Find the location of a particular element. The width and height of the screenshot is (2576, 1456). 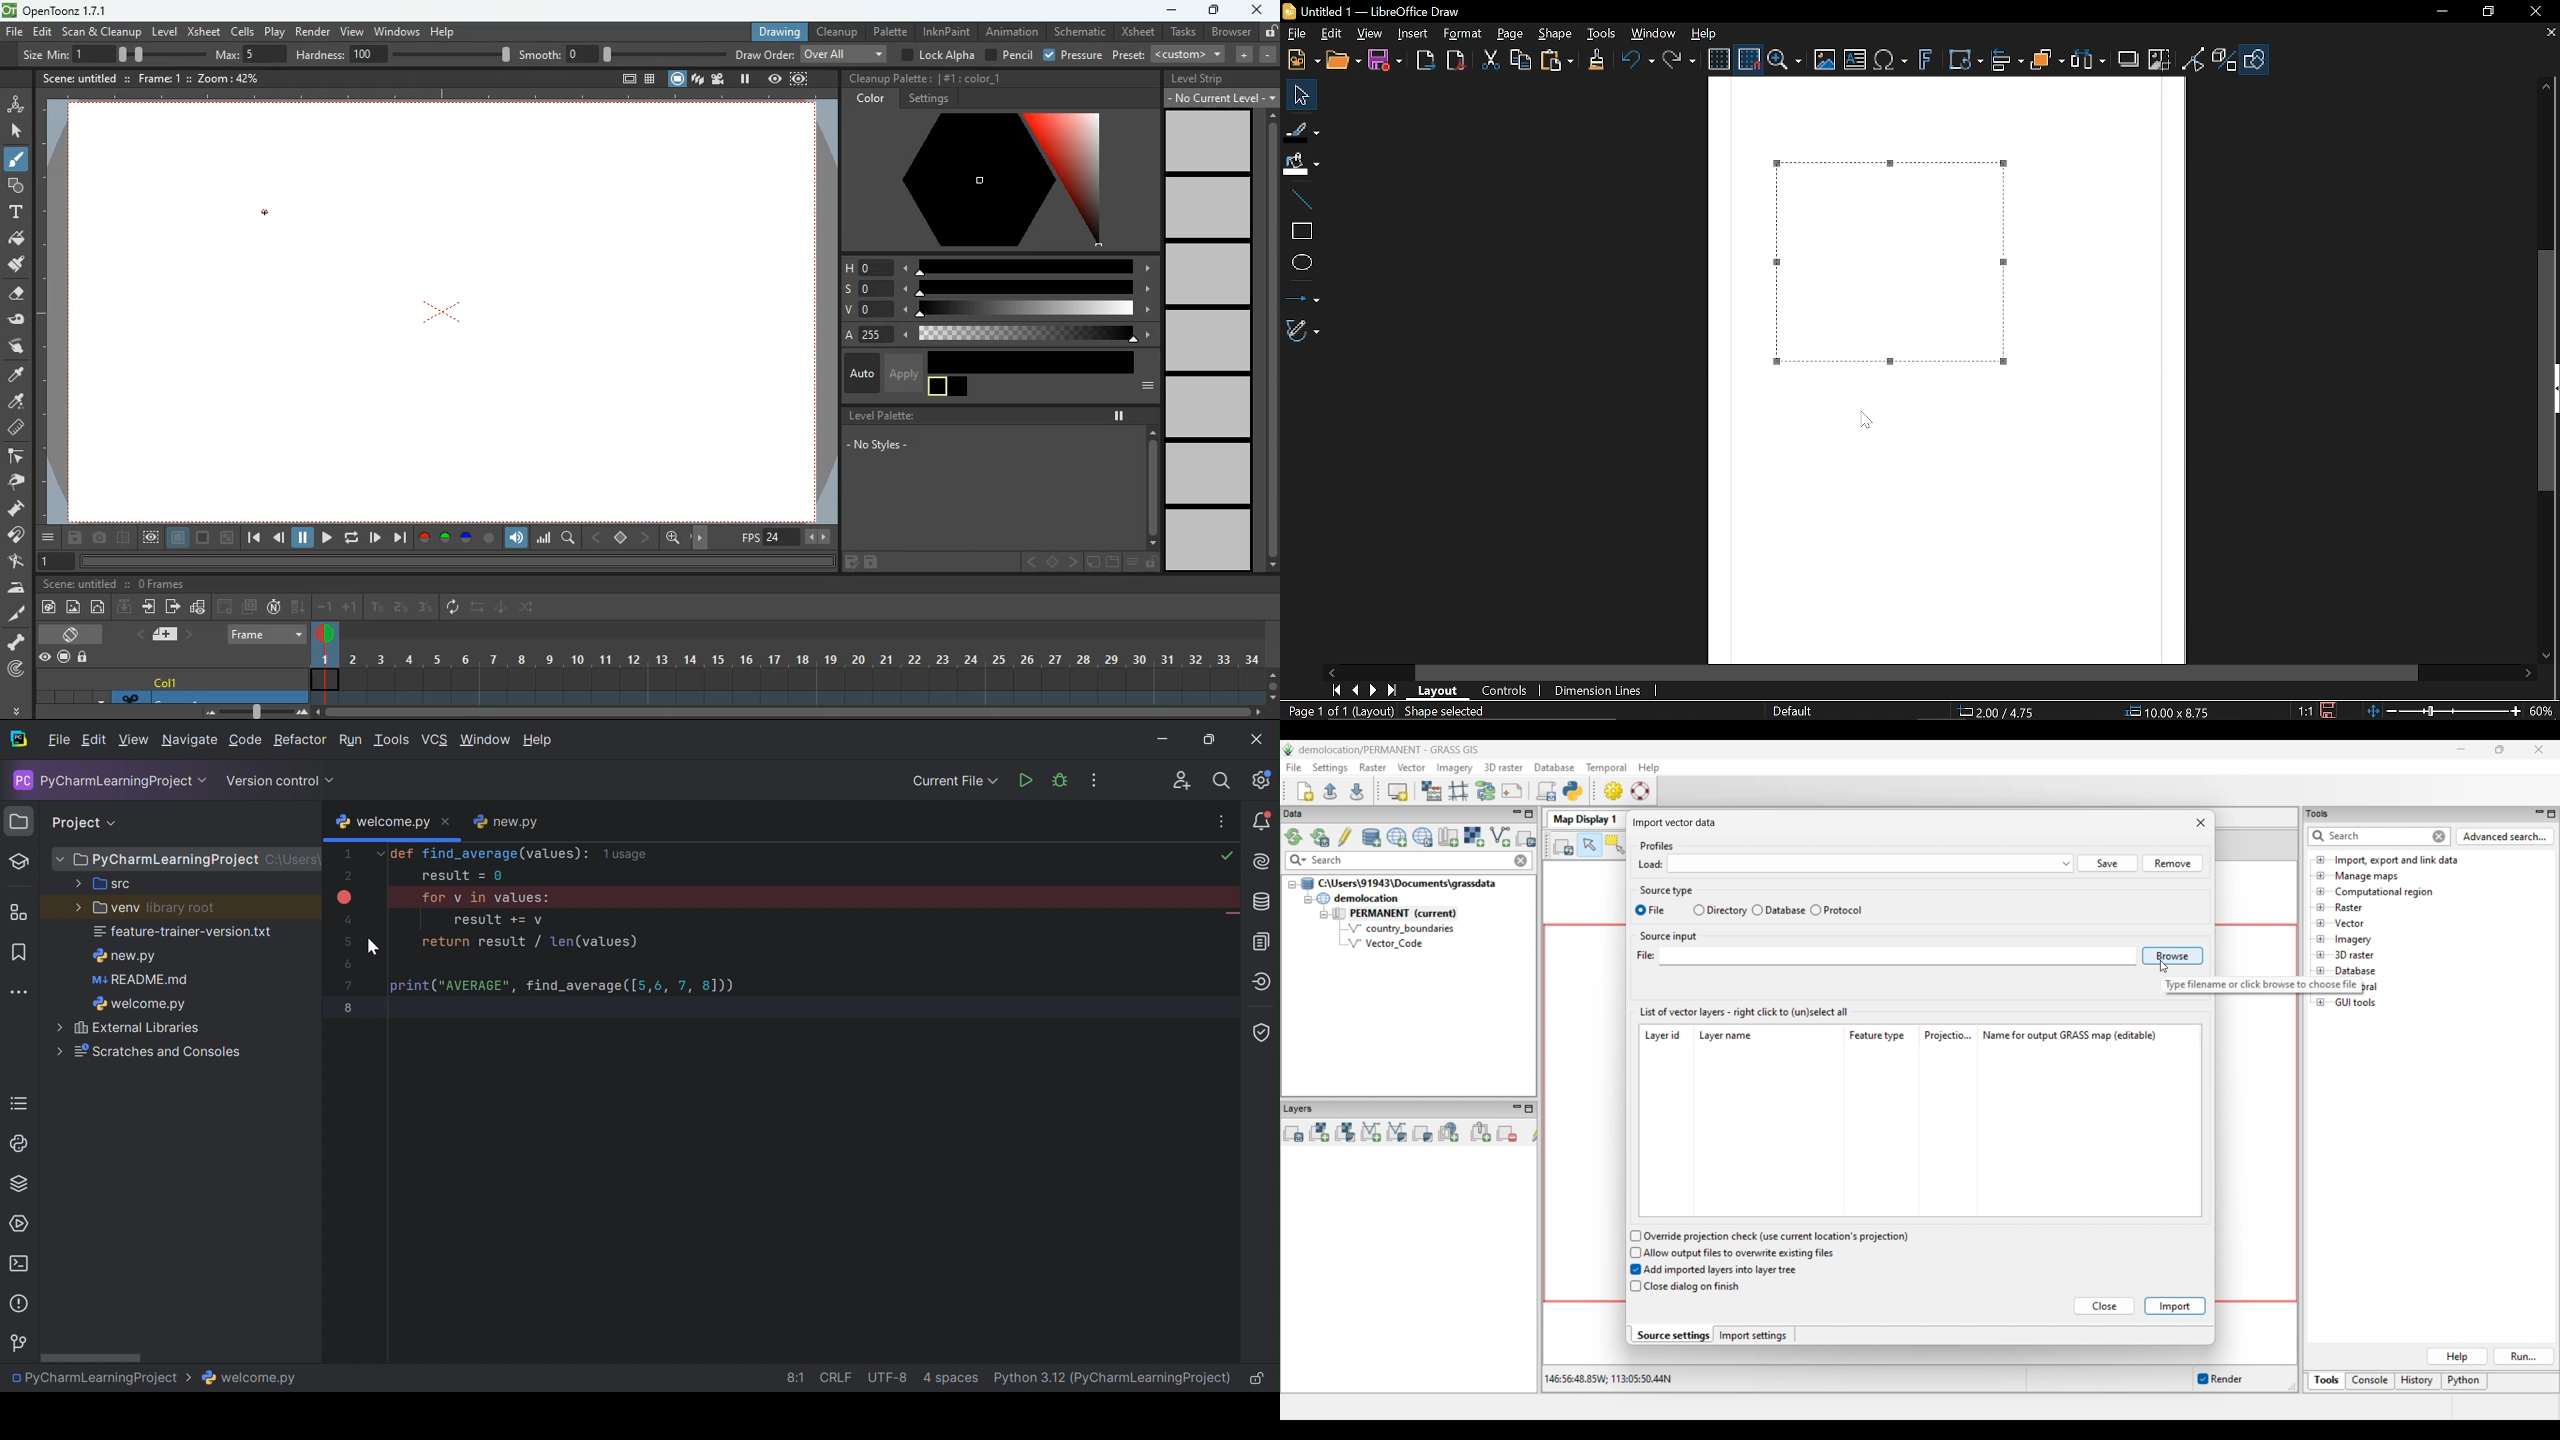

level strip is located at coordinates (1198, 79).